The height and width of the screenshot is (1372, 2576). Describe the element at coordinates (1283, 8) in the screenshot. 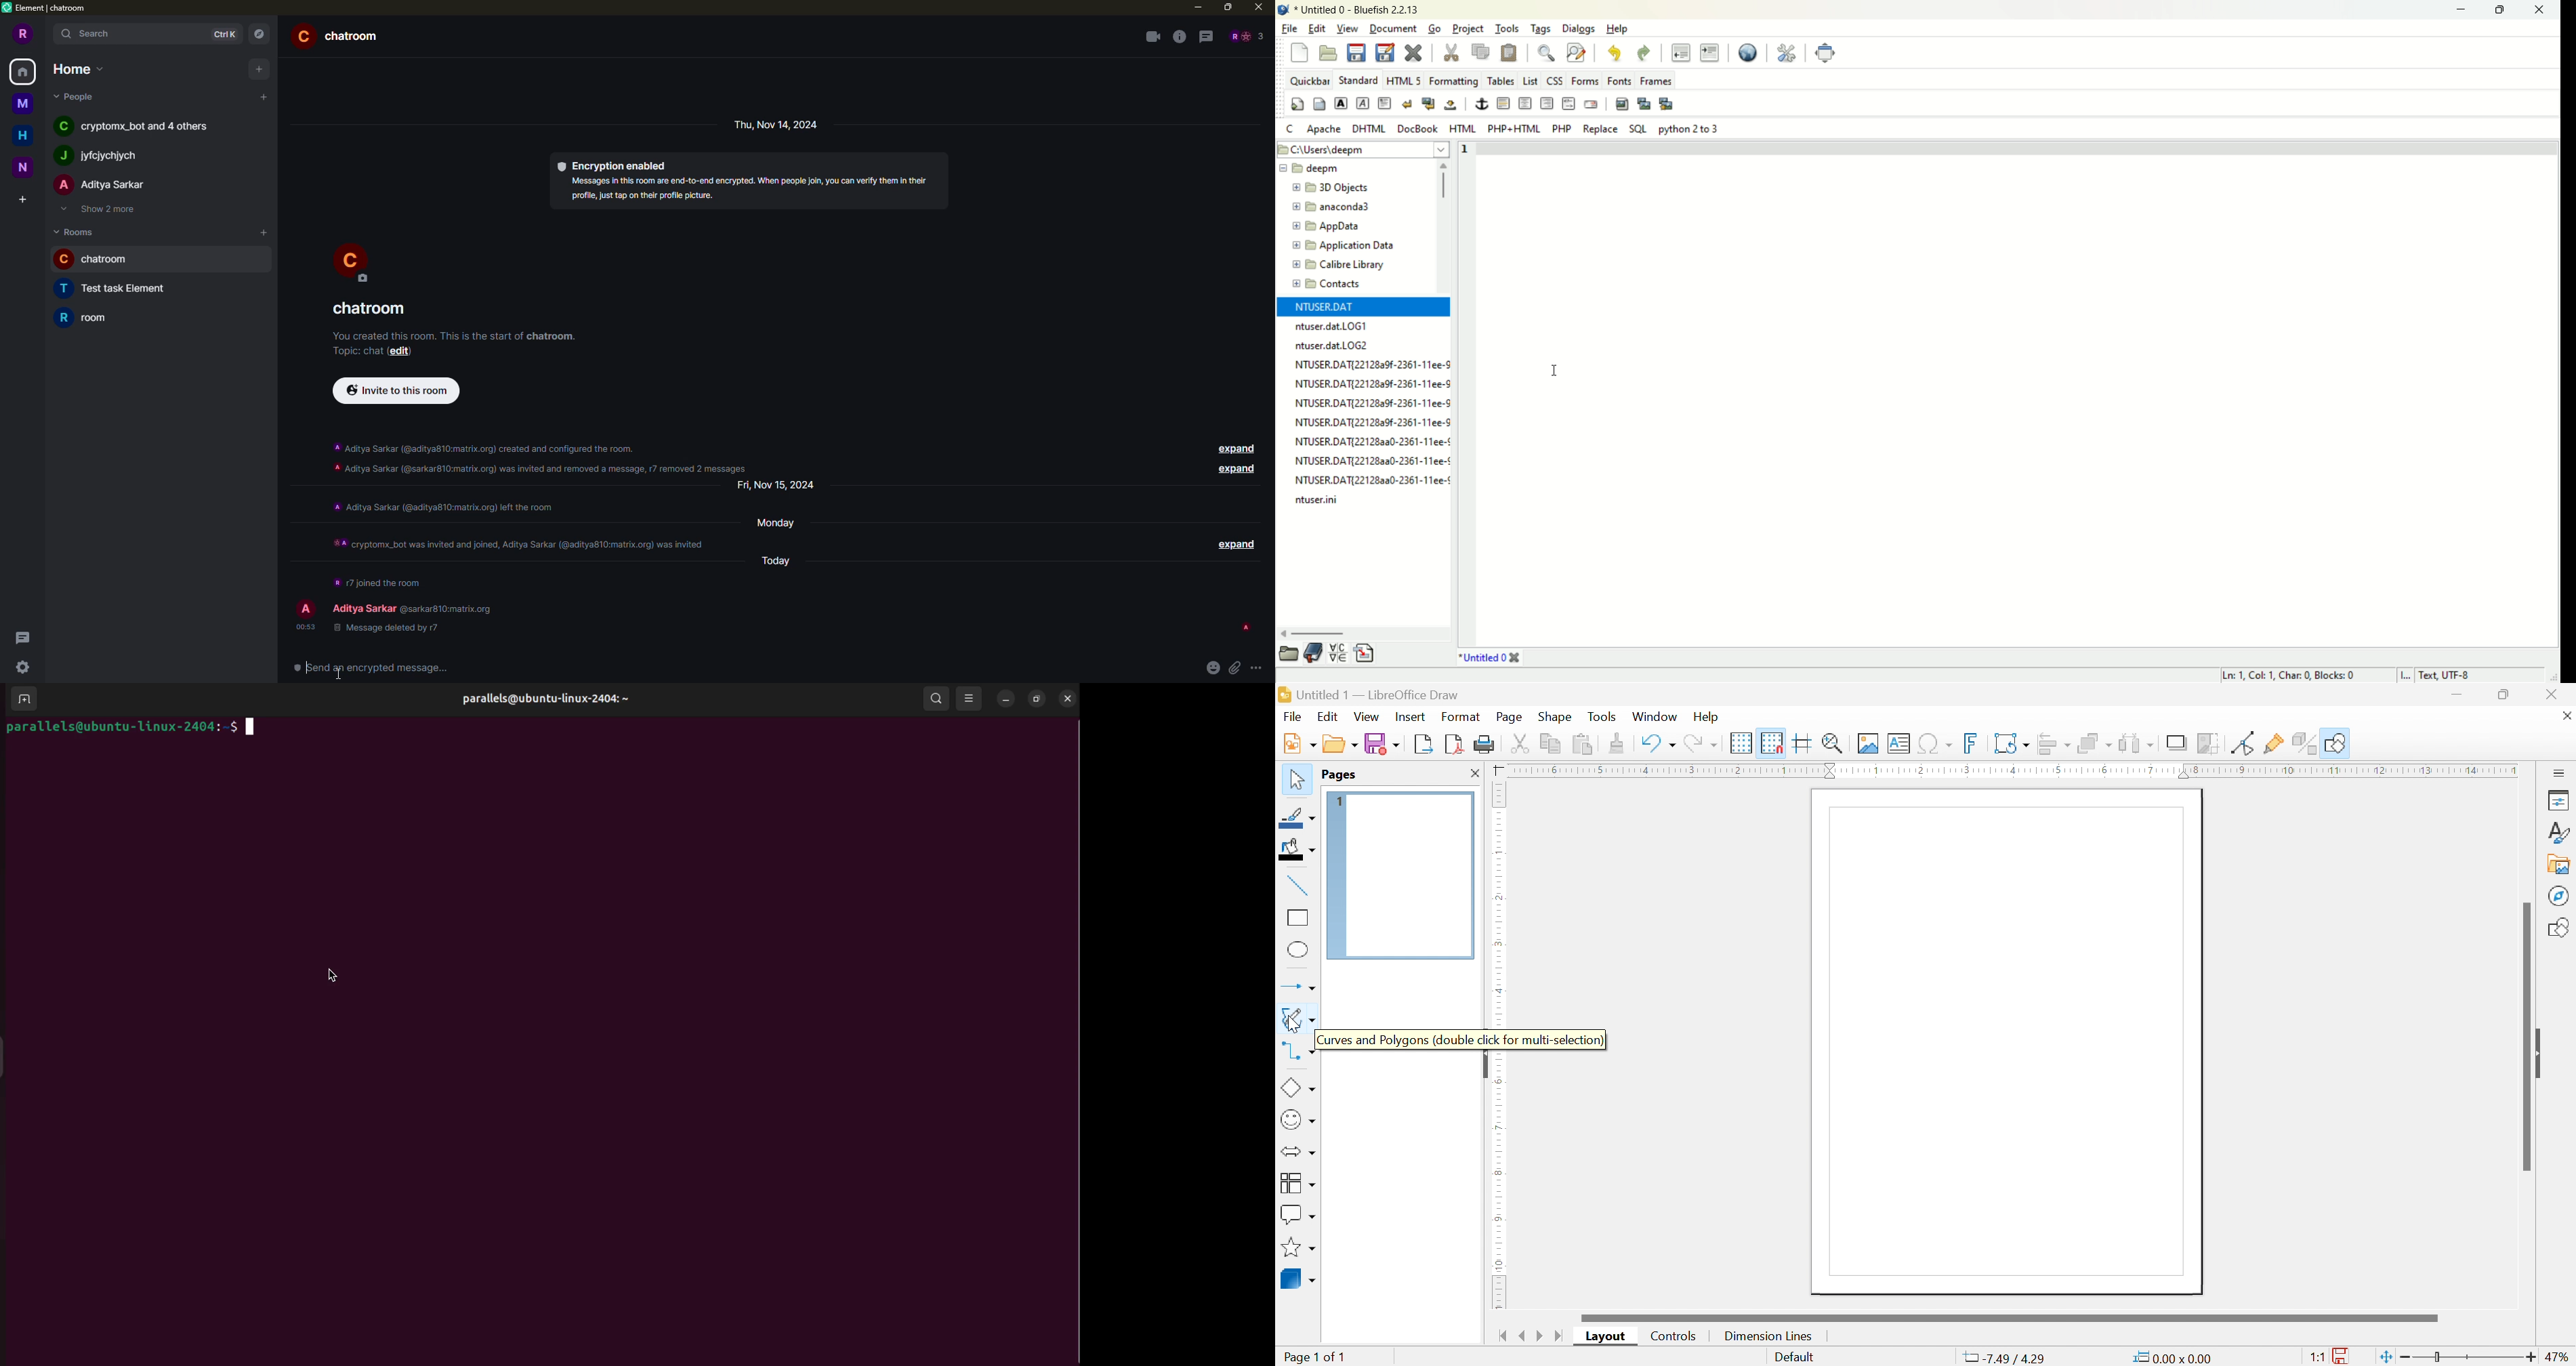

I see `application icon` at that location.